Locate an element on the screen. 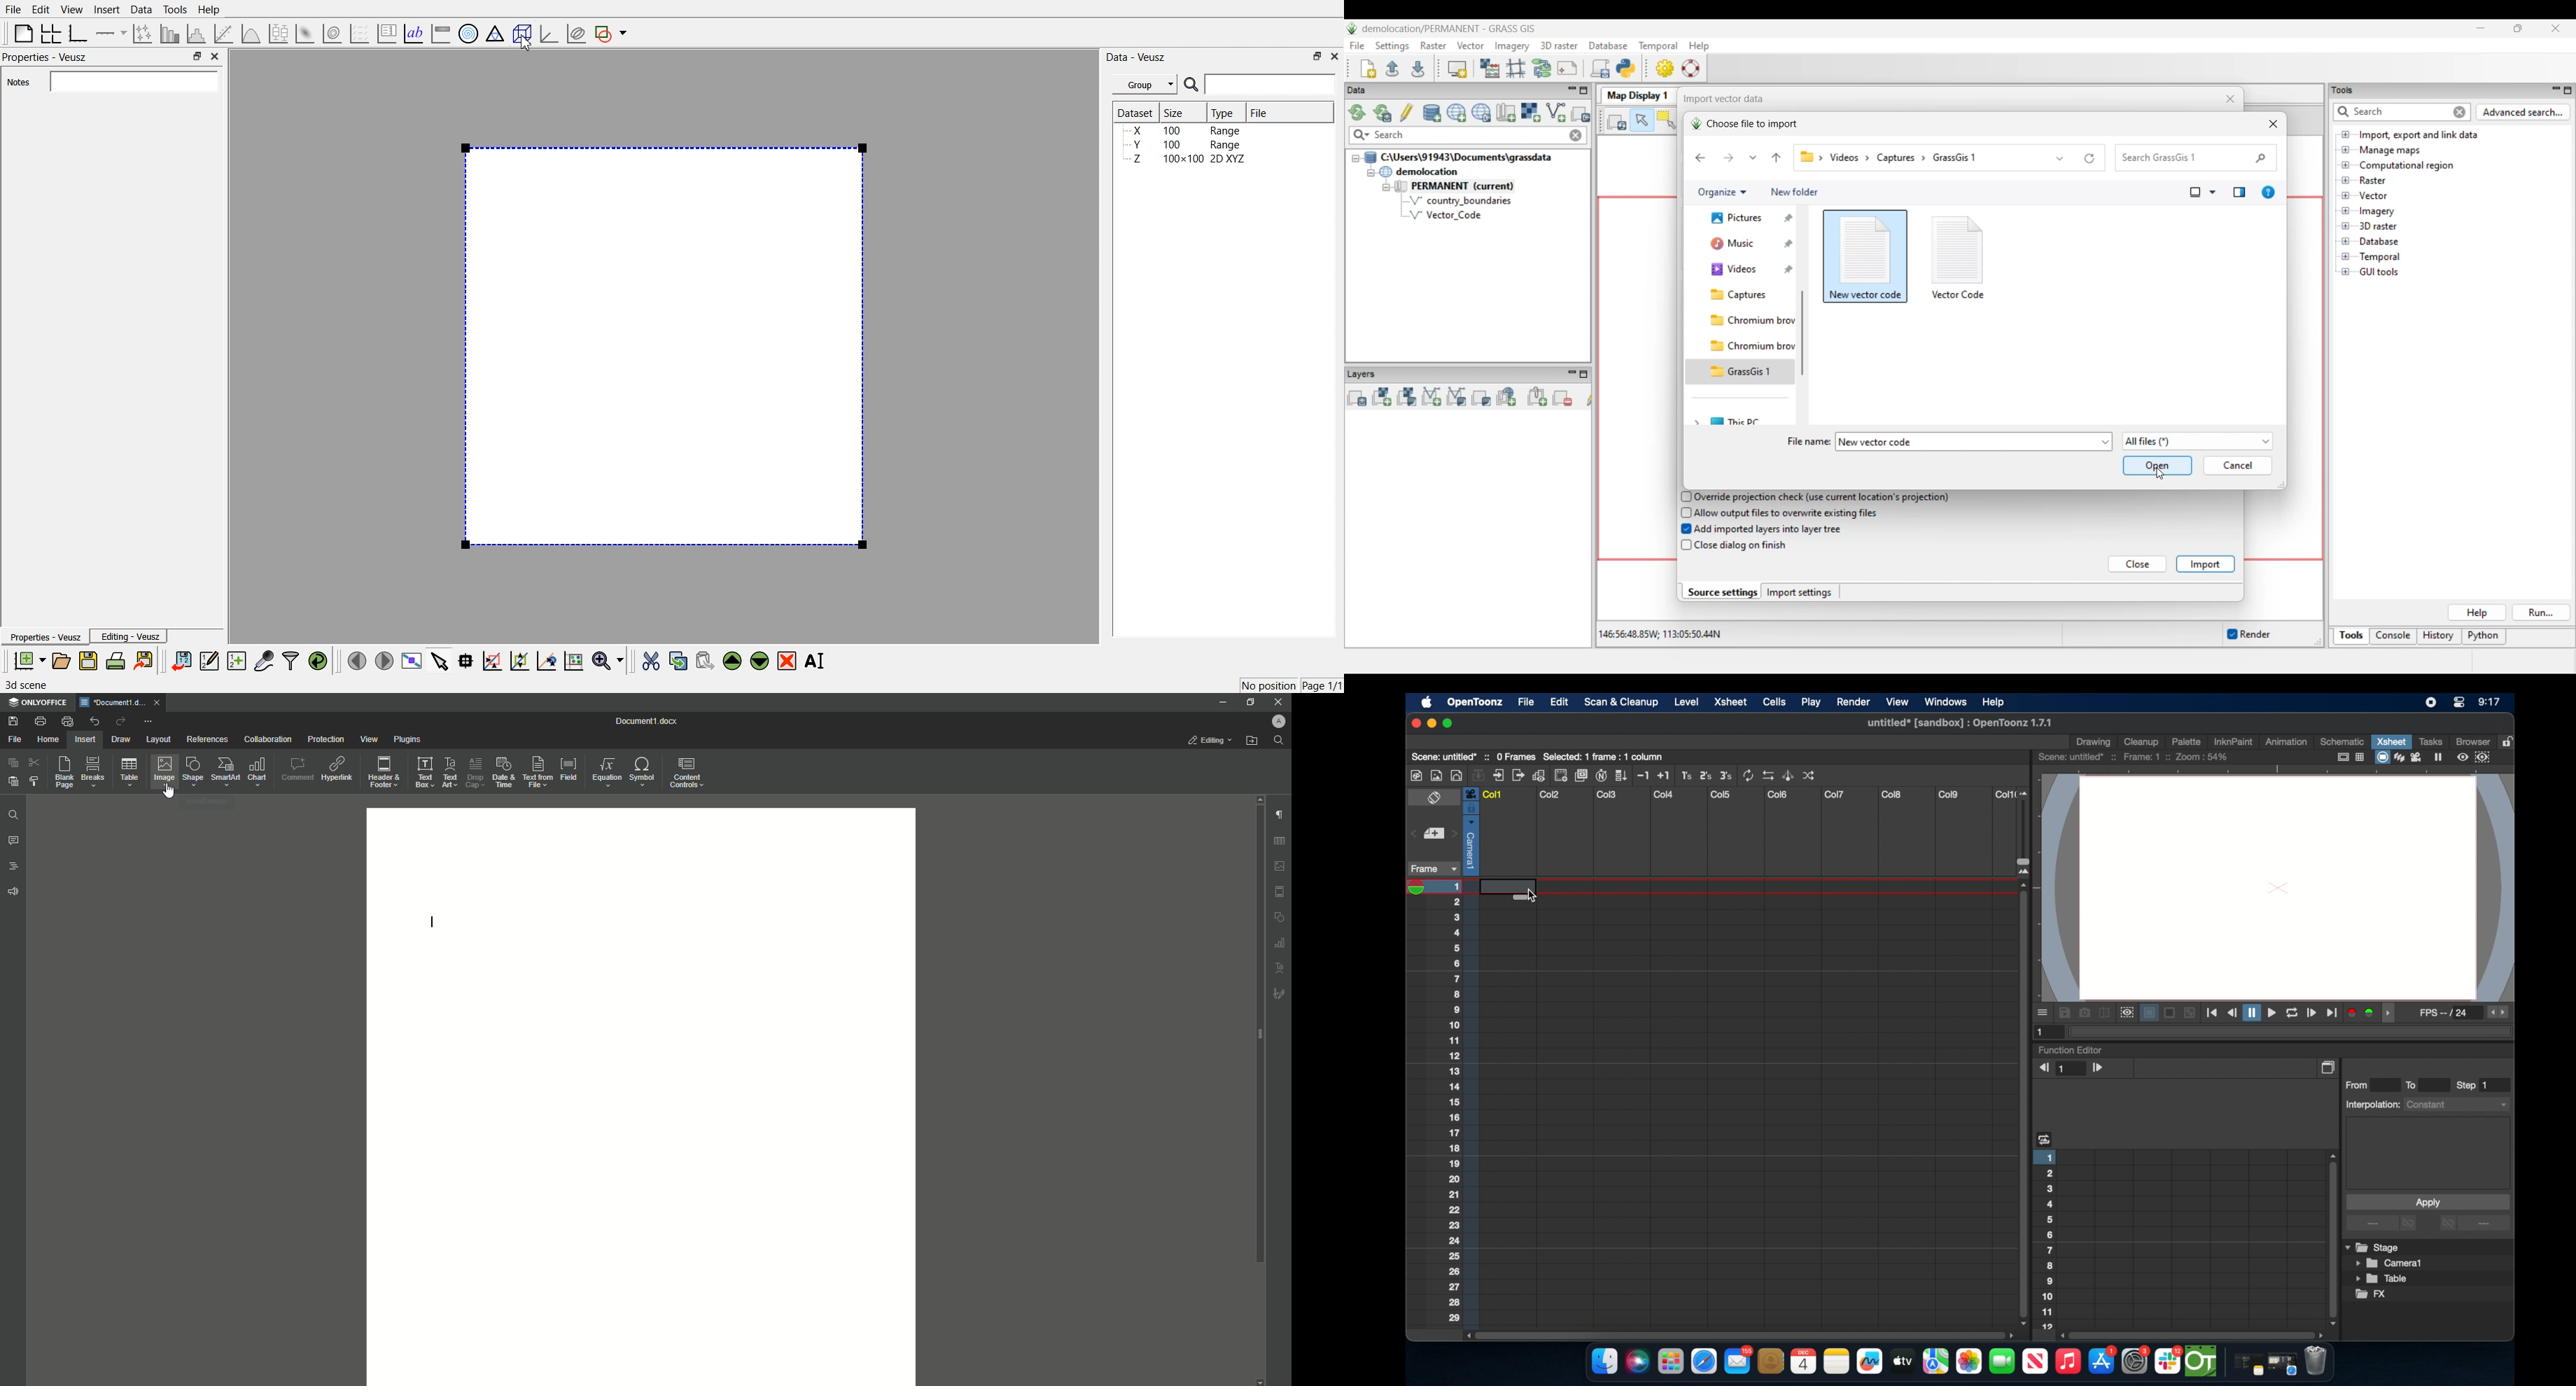  Insert is located at coordinates (85, 739).